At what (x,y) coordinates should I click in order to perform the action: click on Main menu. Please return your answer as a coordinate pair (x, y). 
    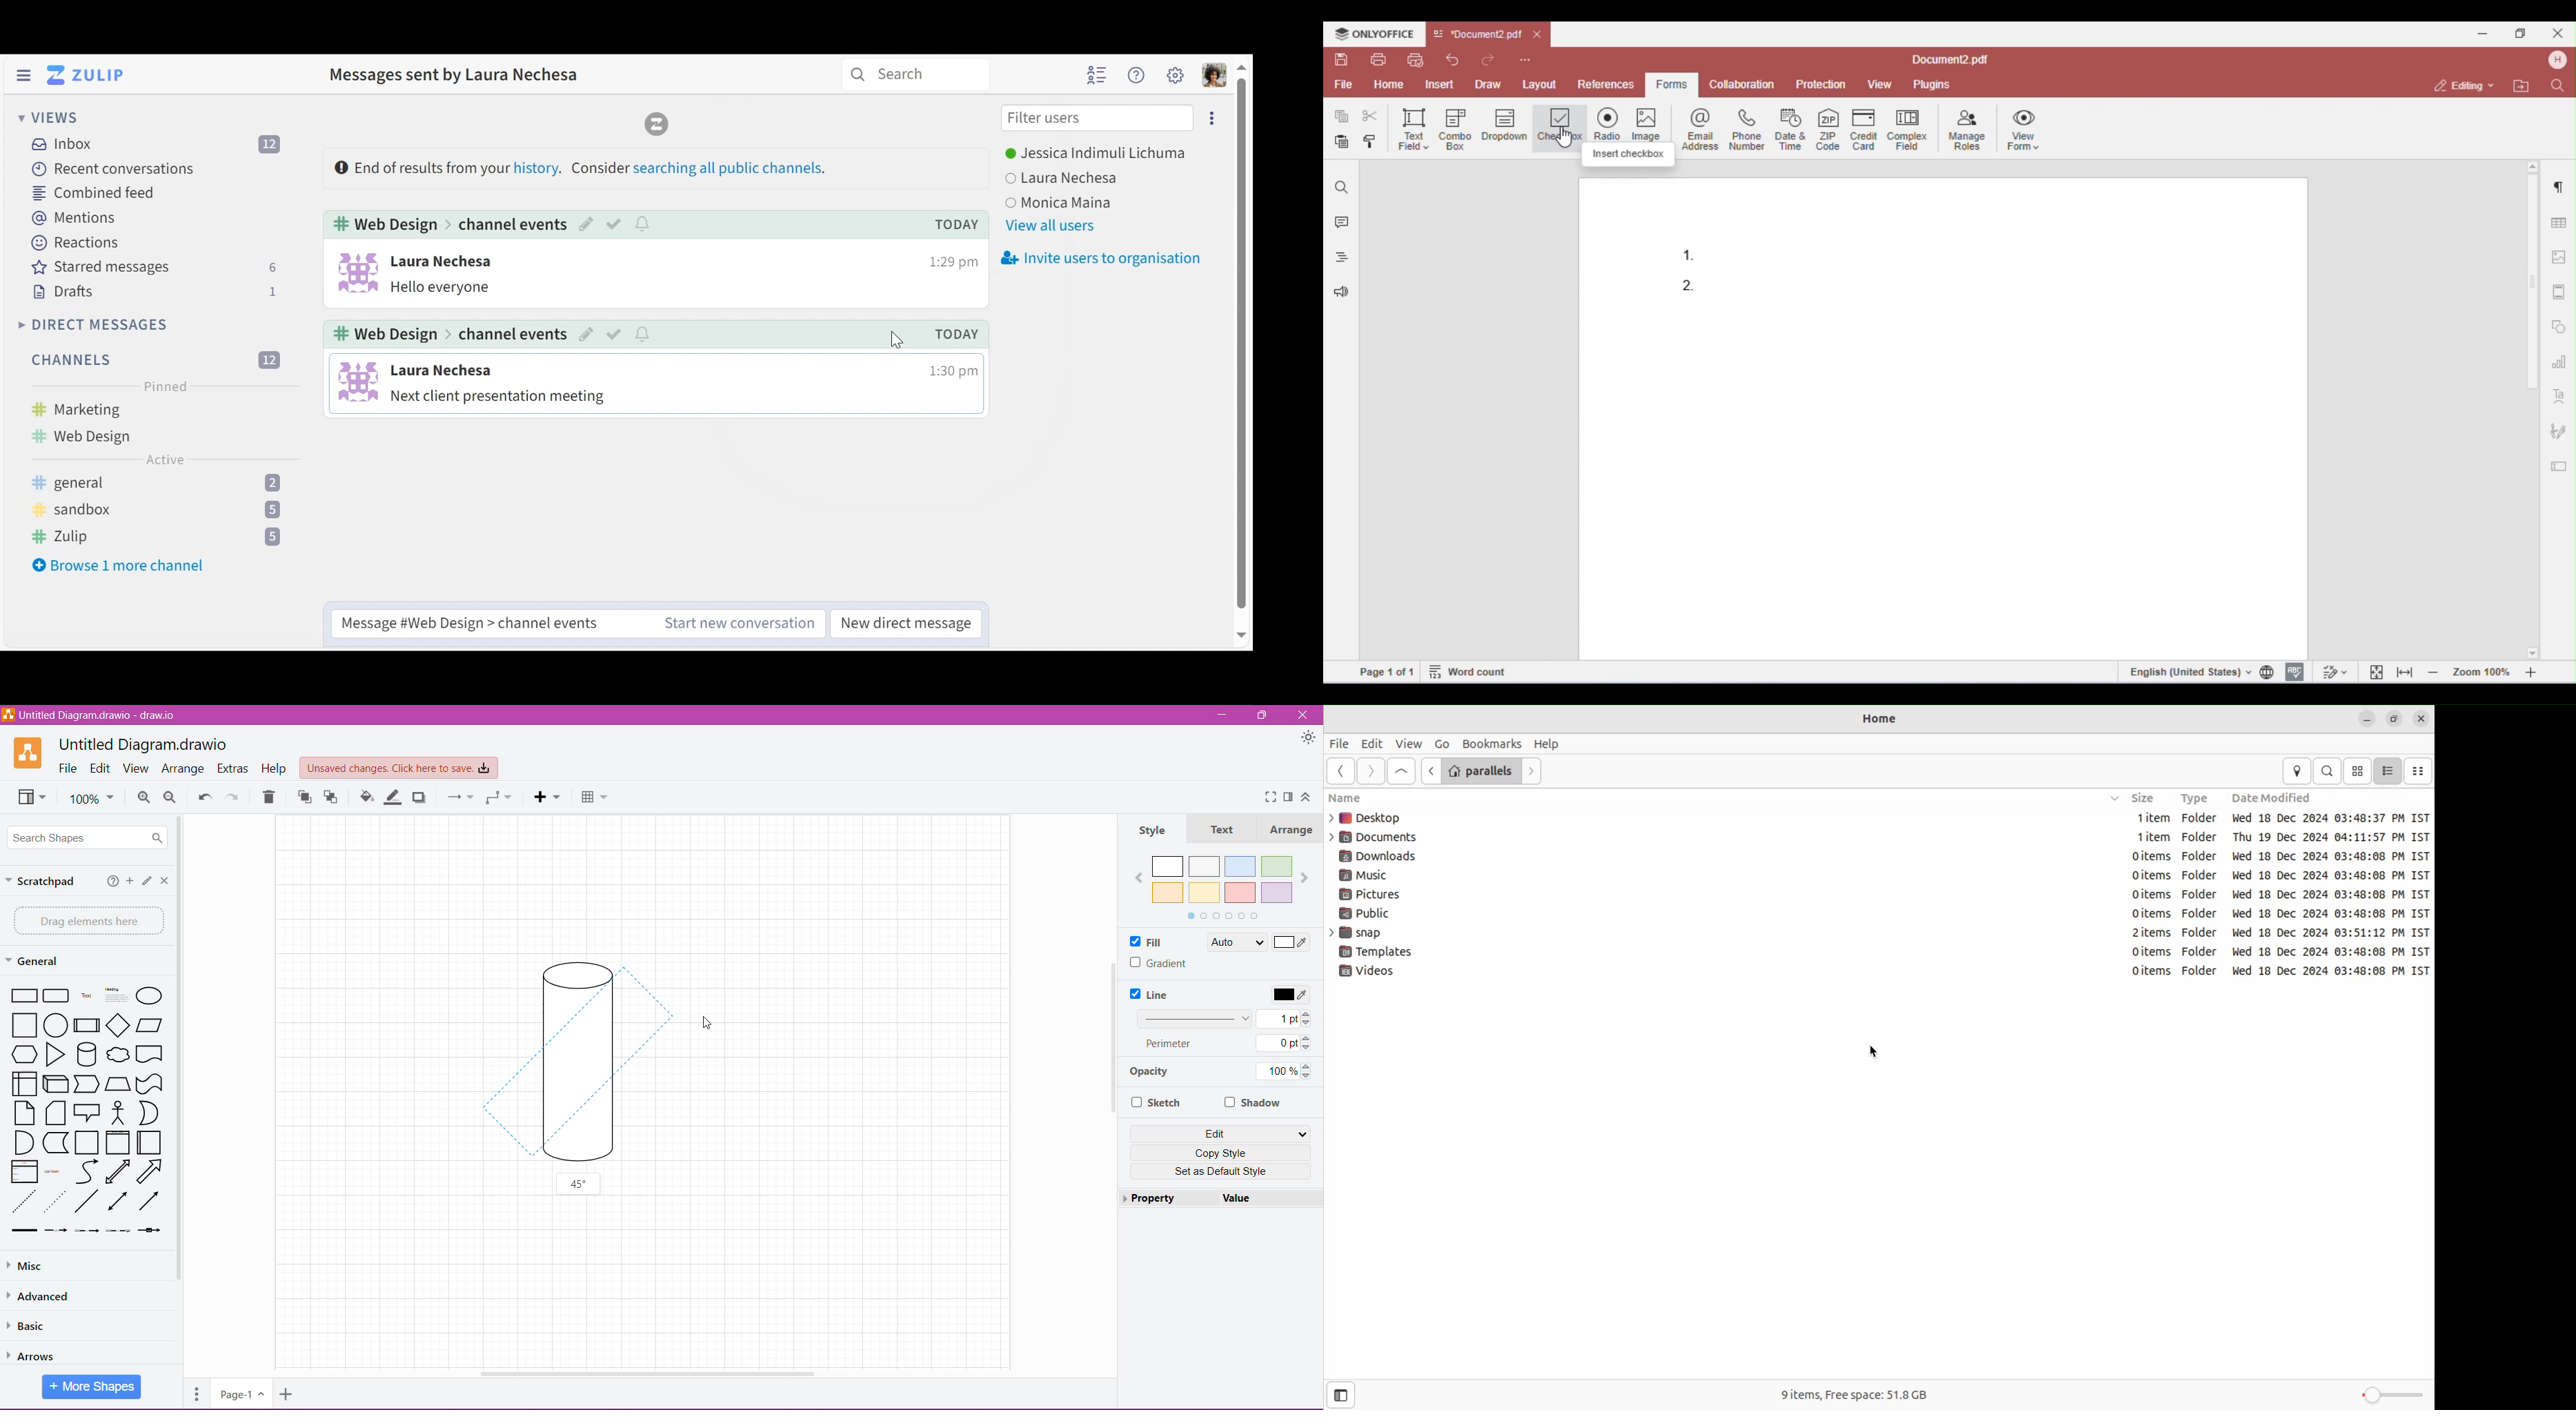
    Looking at the image, I should click on (1177, 76).